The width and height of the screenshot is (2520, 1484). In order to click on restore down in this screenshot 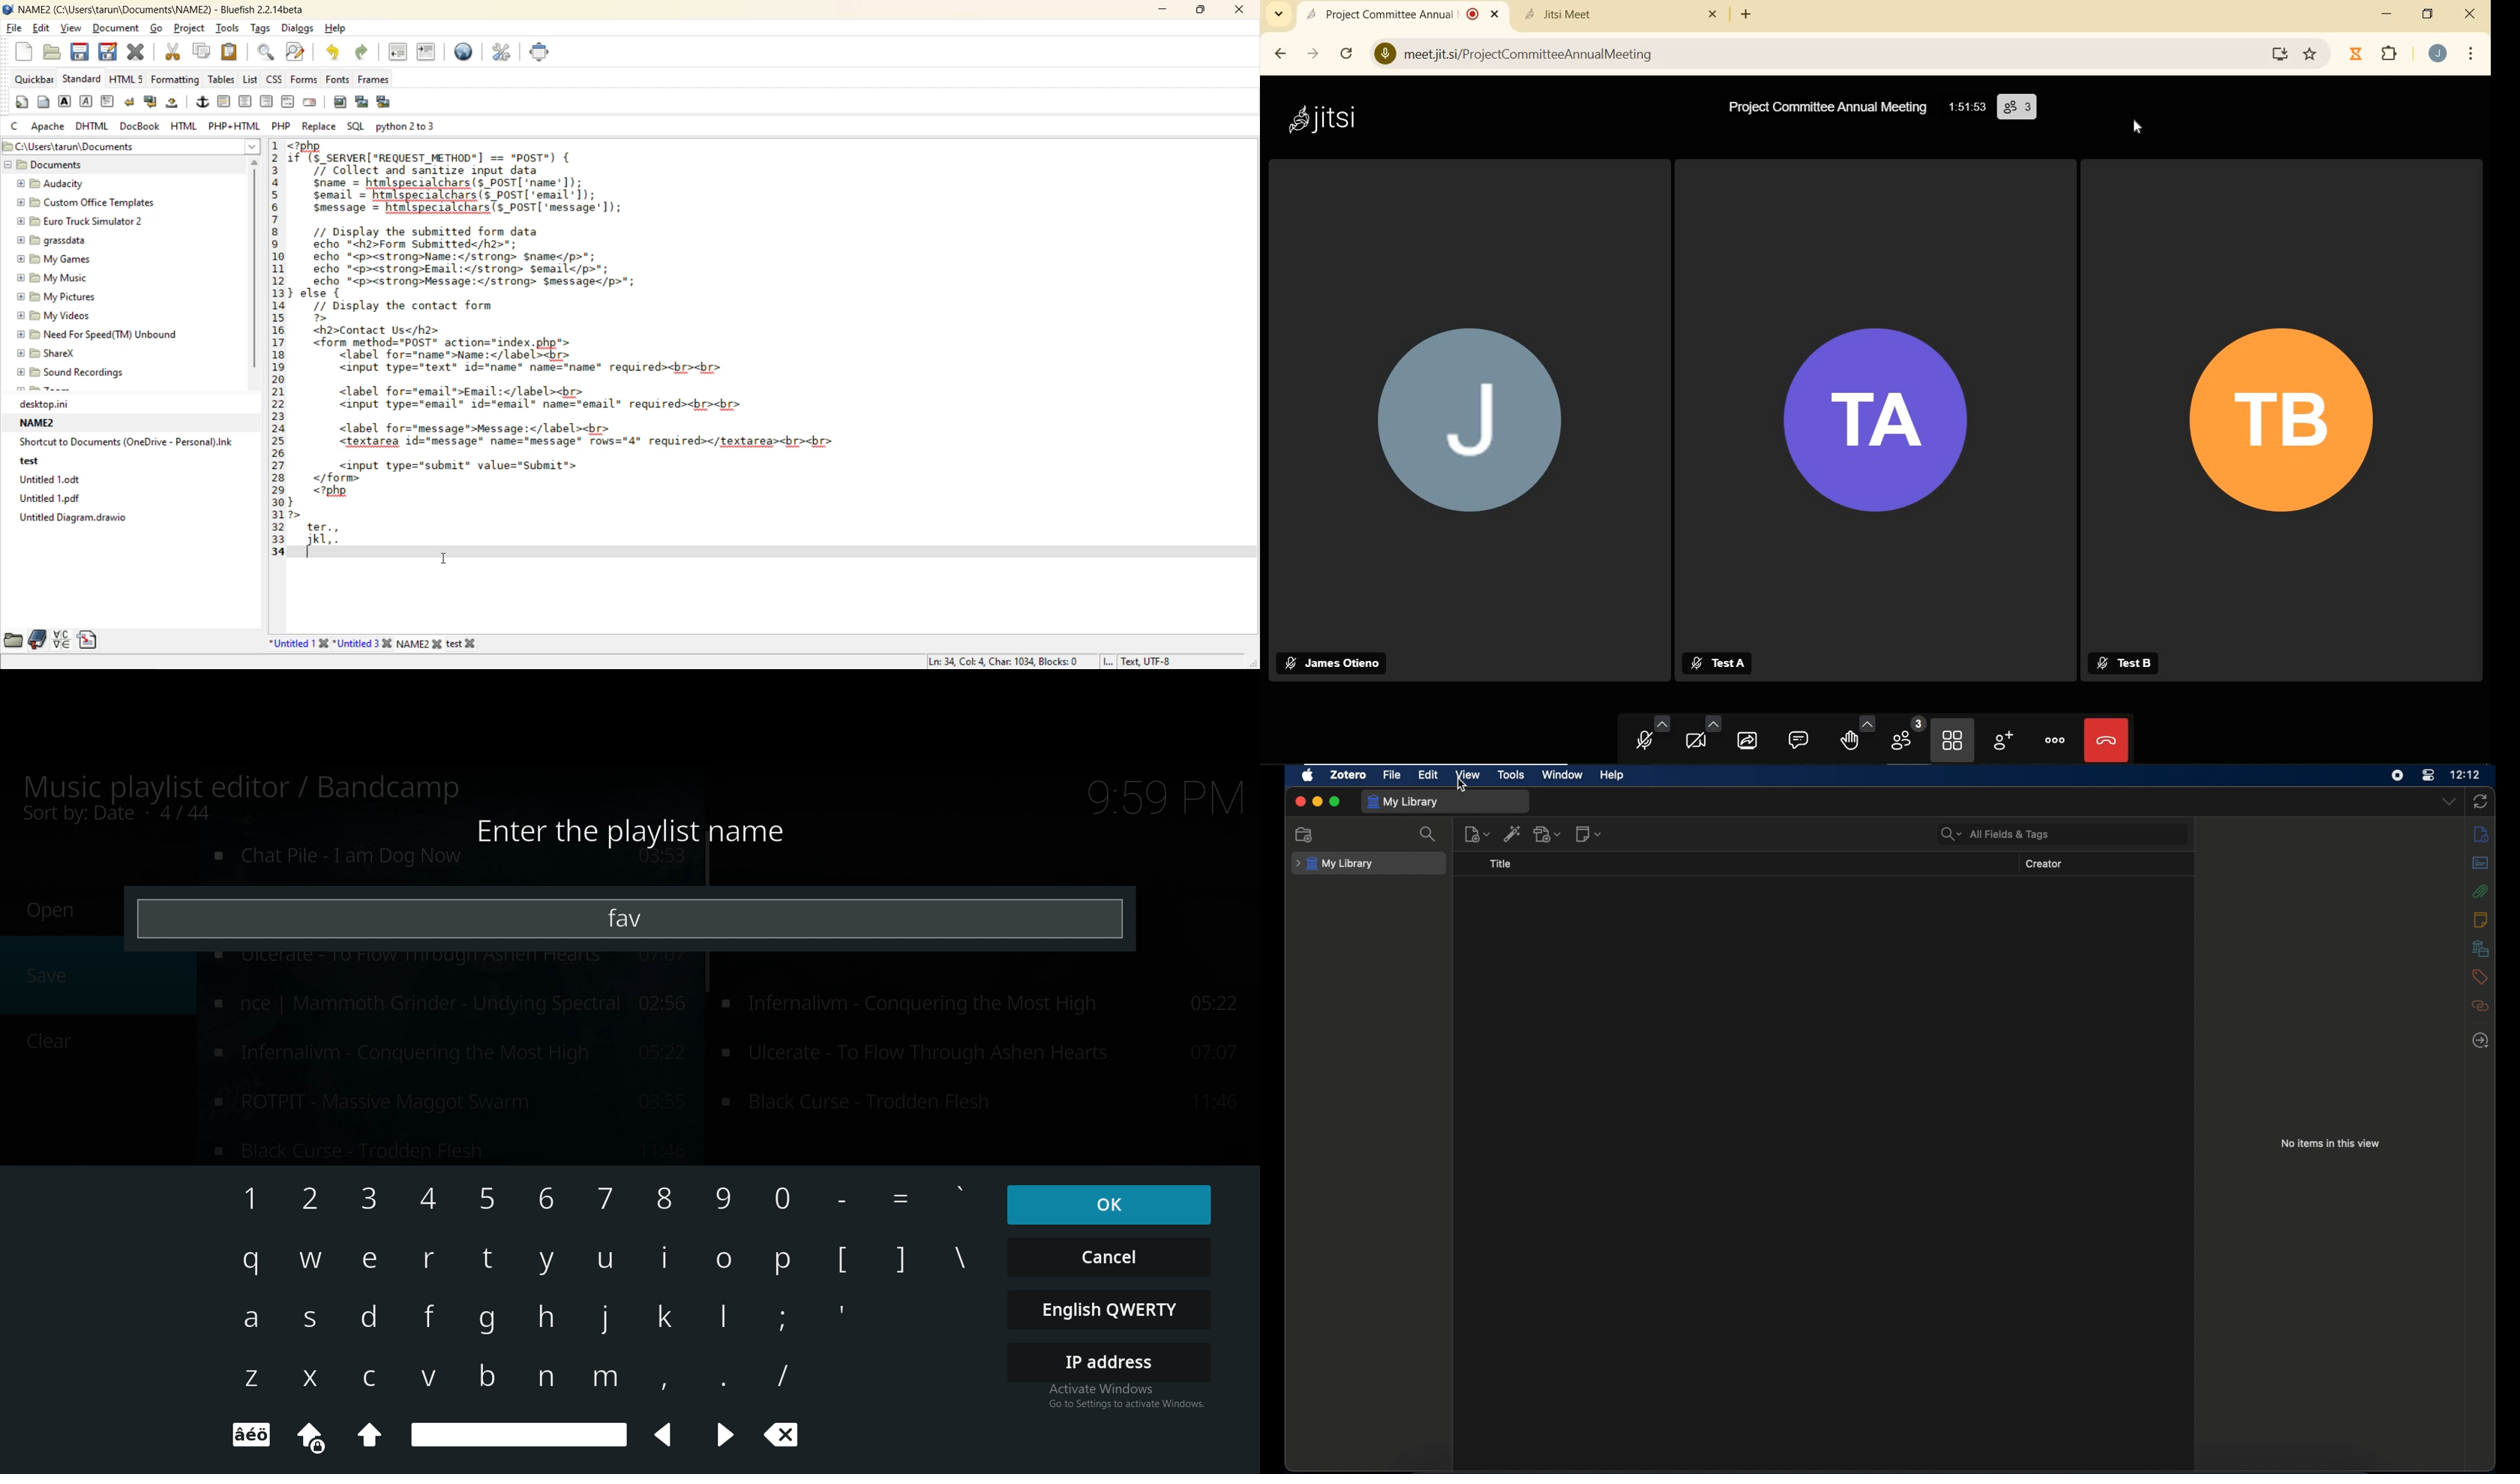, I will do `click(2429, 16)`.